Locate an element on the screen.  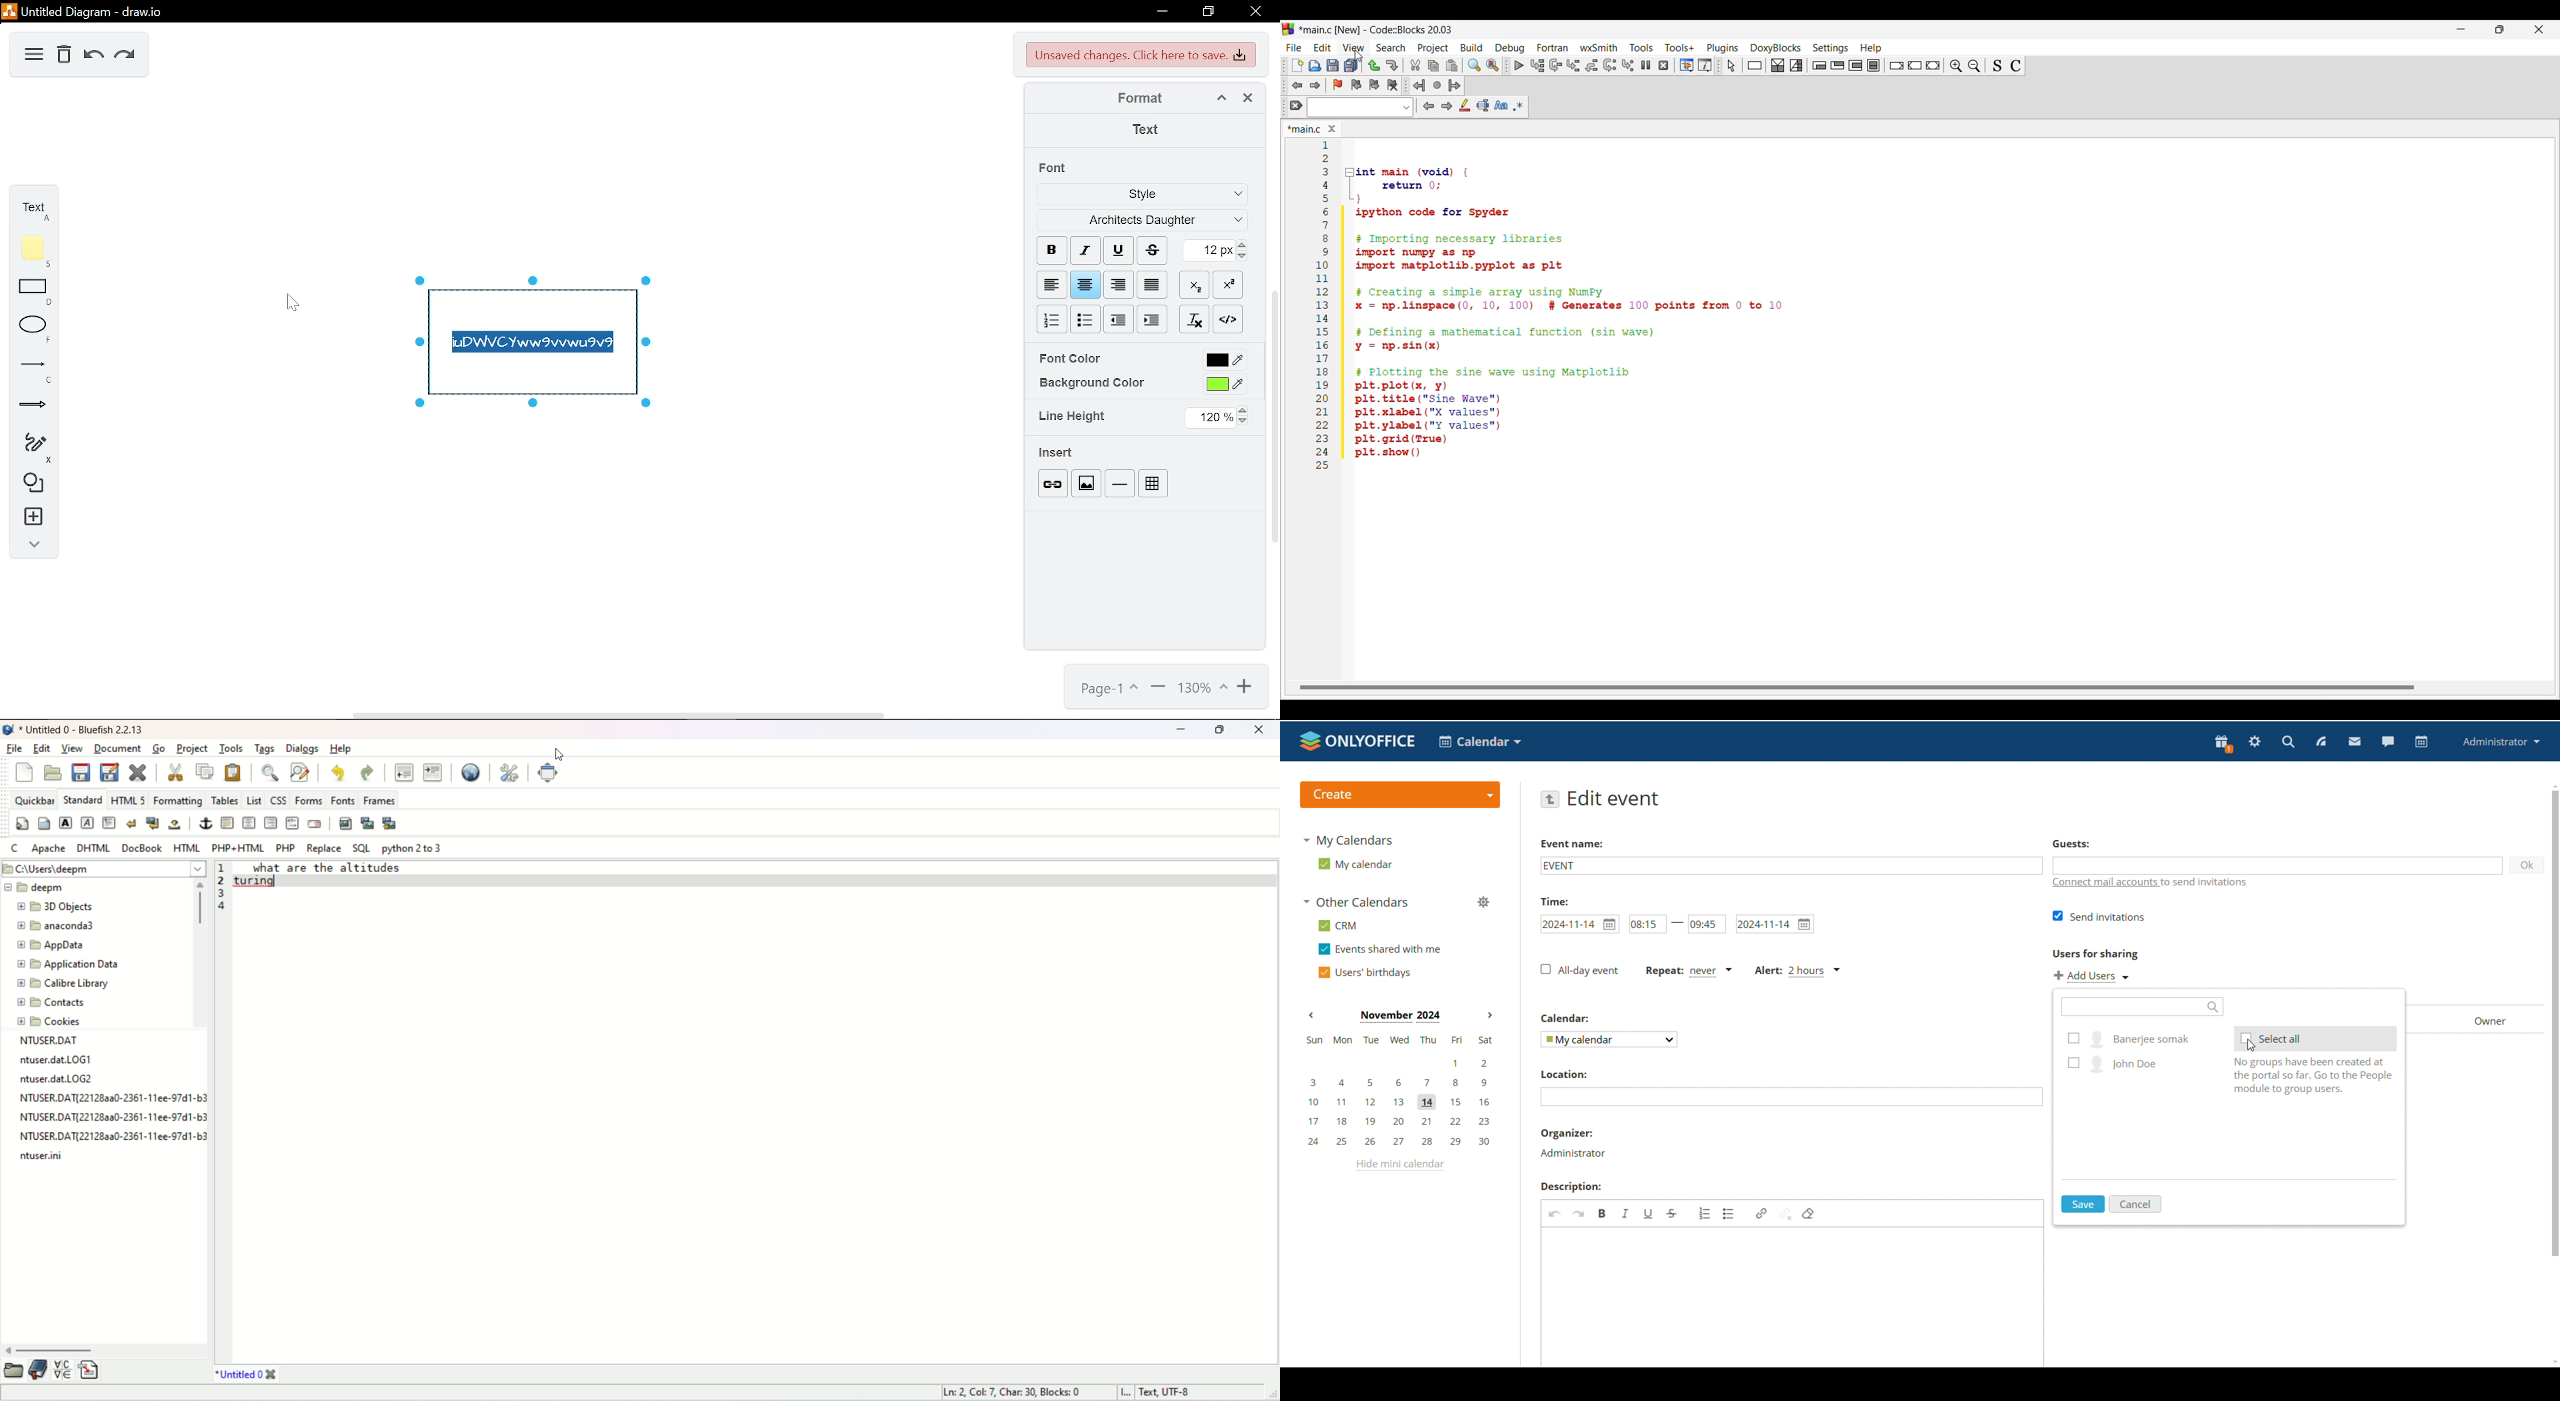
Highlight is located at coordinates (1465, 105).